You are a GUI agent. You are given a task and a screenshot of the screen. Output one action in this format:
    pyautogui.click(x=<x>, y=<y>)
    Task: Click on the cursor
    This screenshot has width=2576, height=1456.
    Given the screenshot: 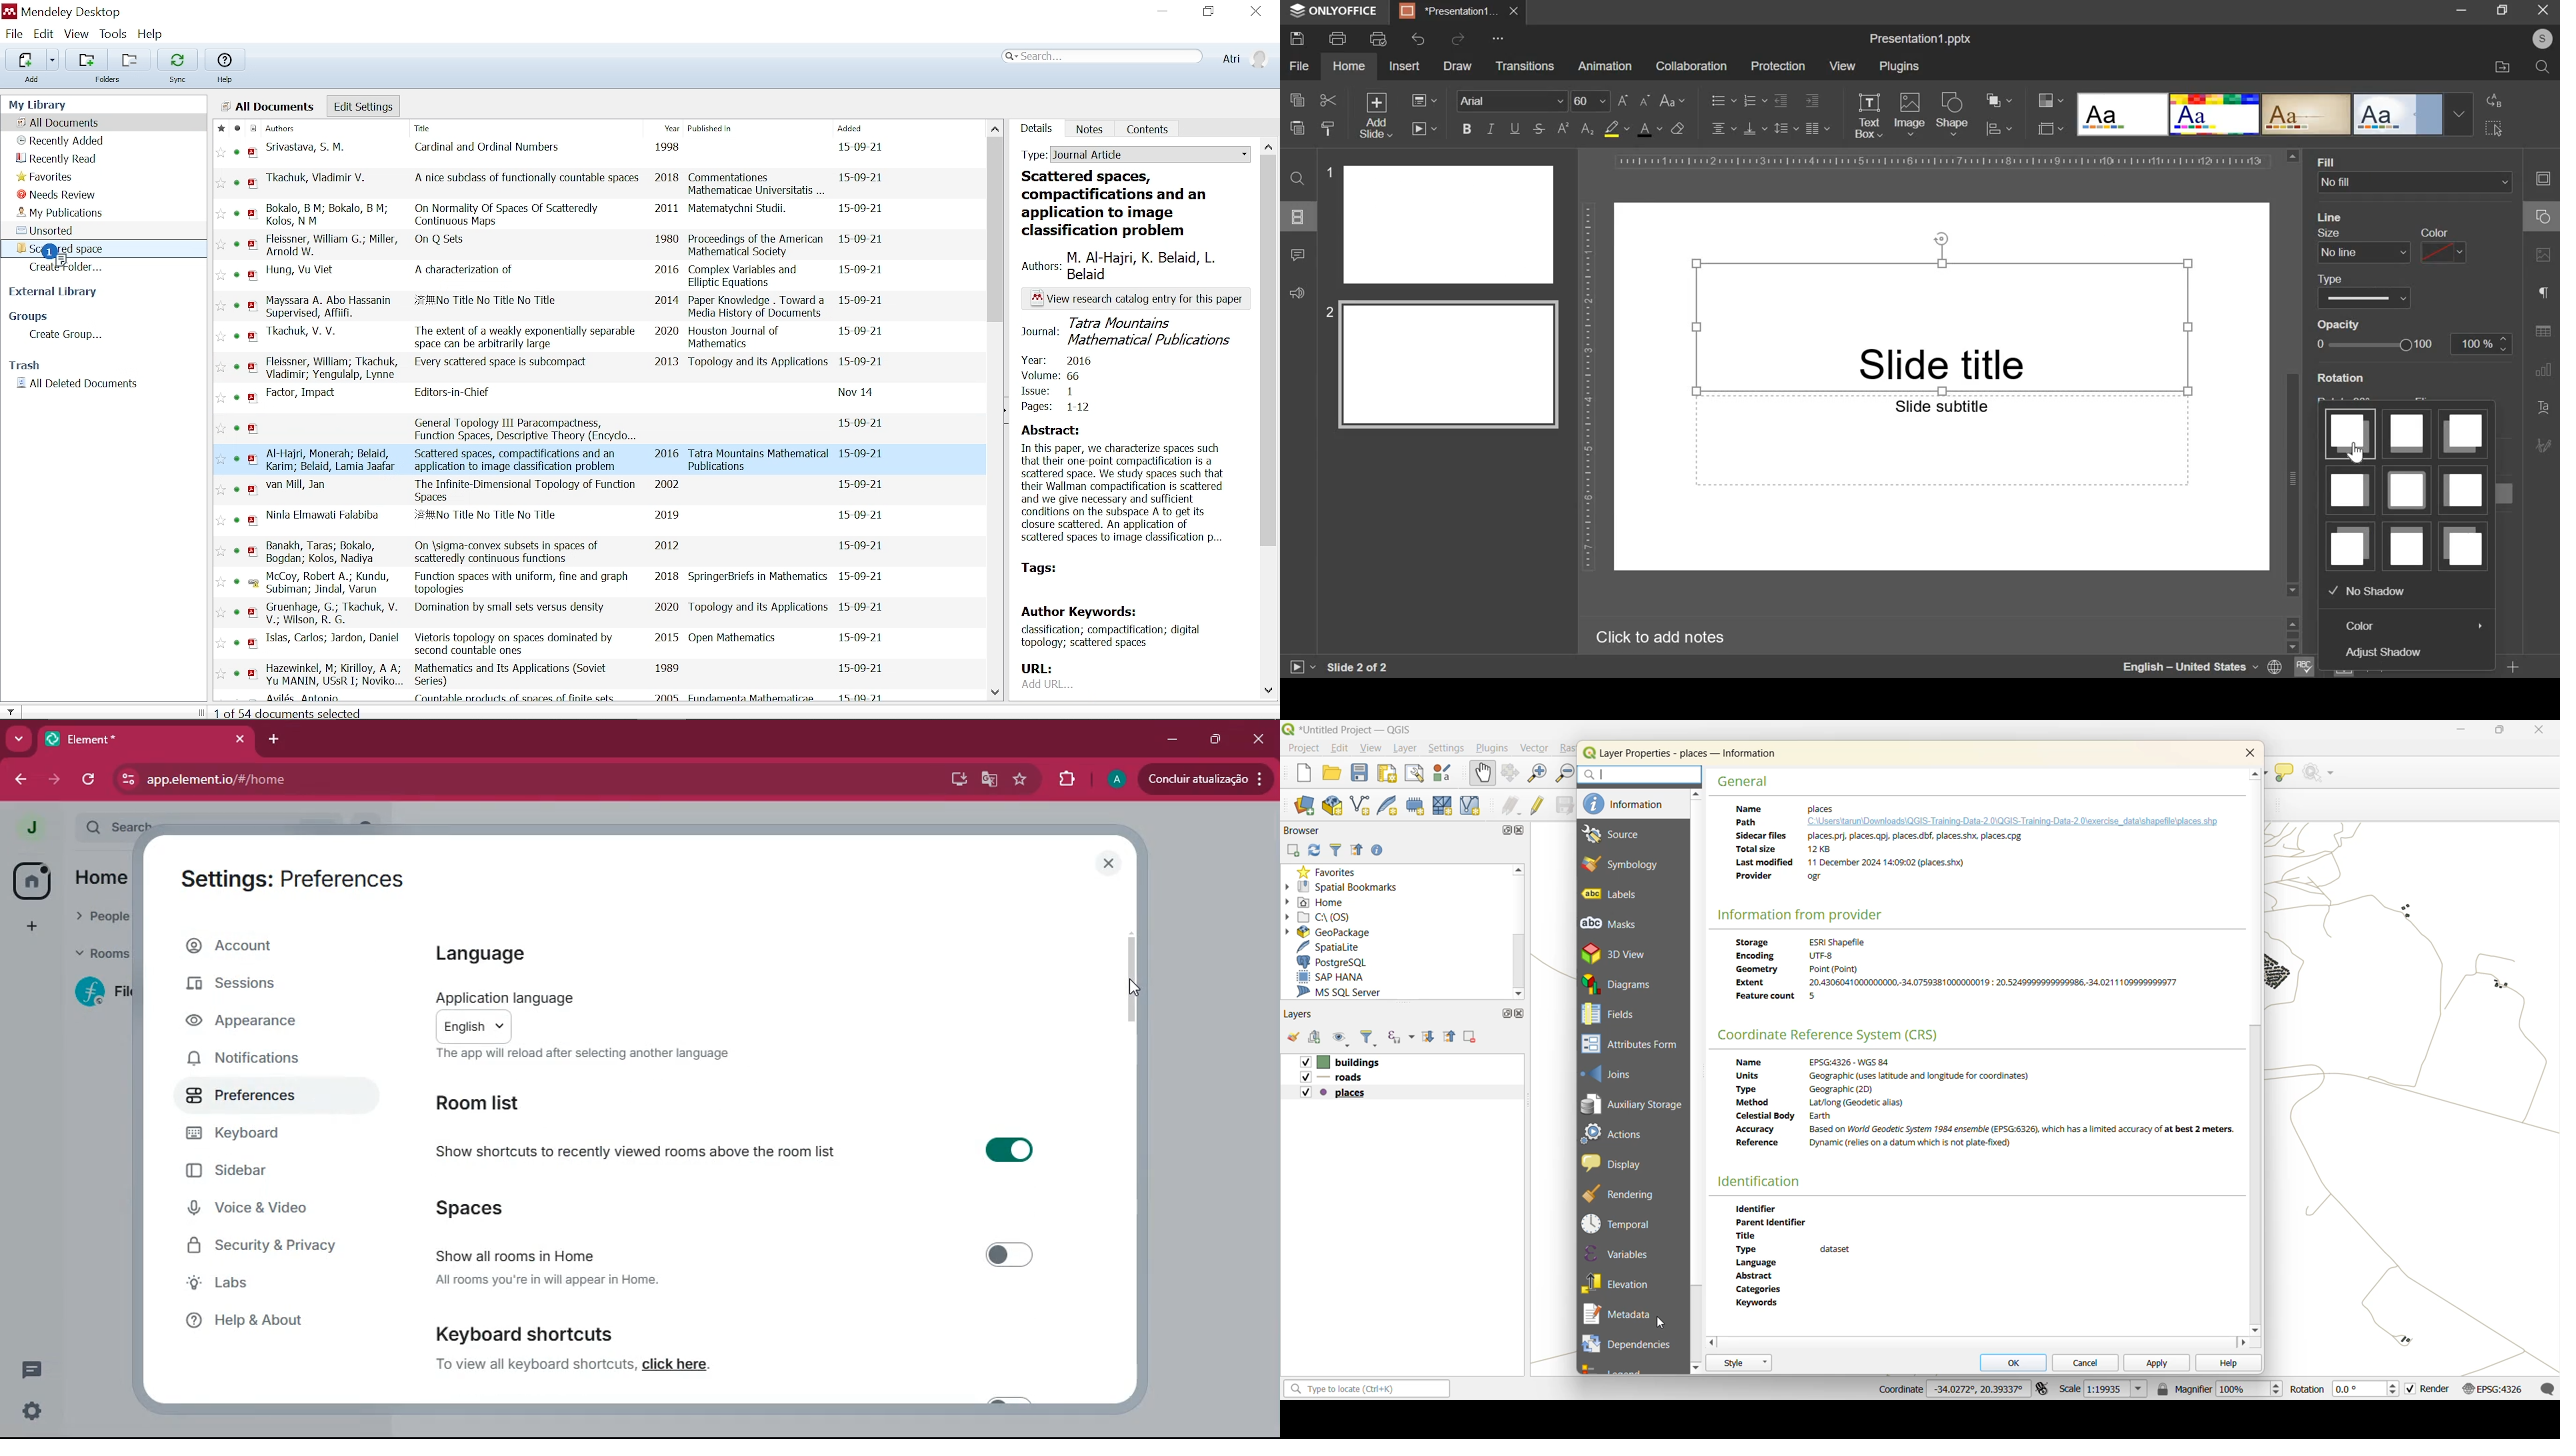 What is the action you would take?
    pyautogui.click(x=1663, y=1323)
    